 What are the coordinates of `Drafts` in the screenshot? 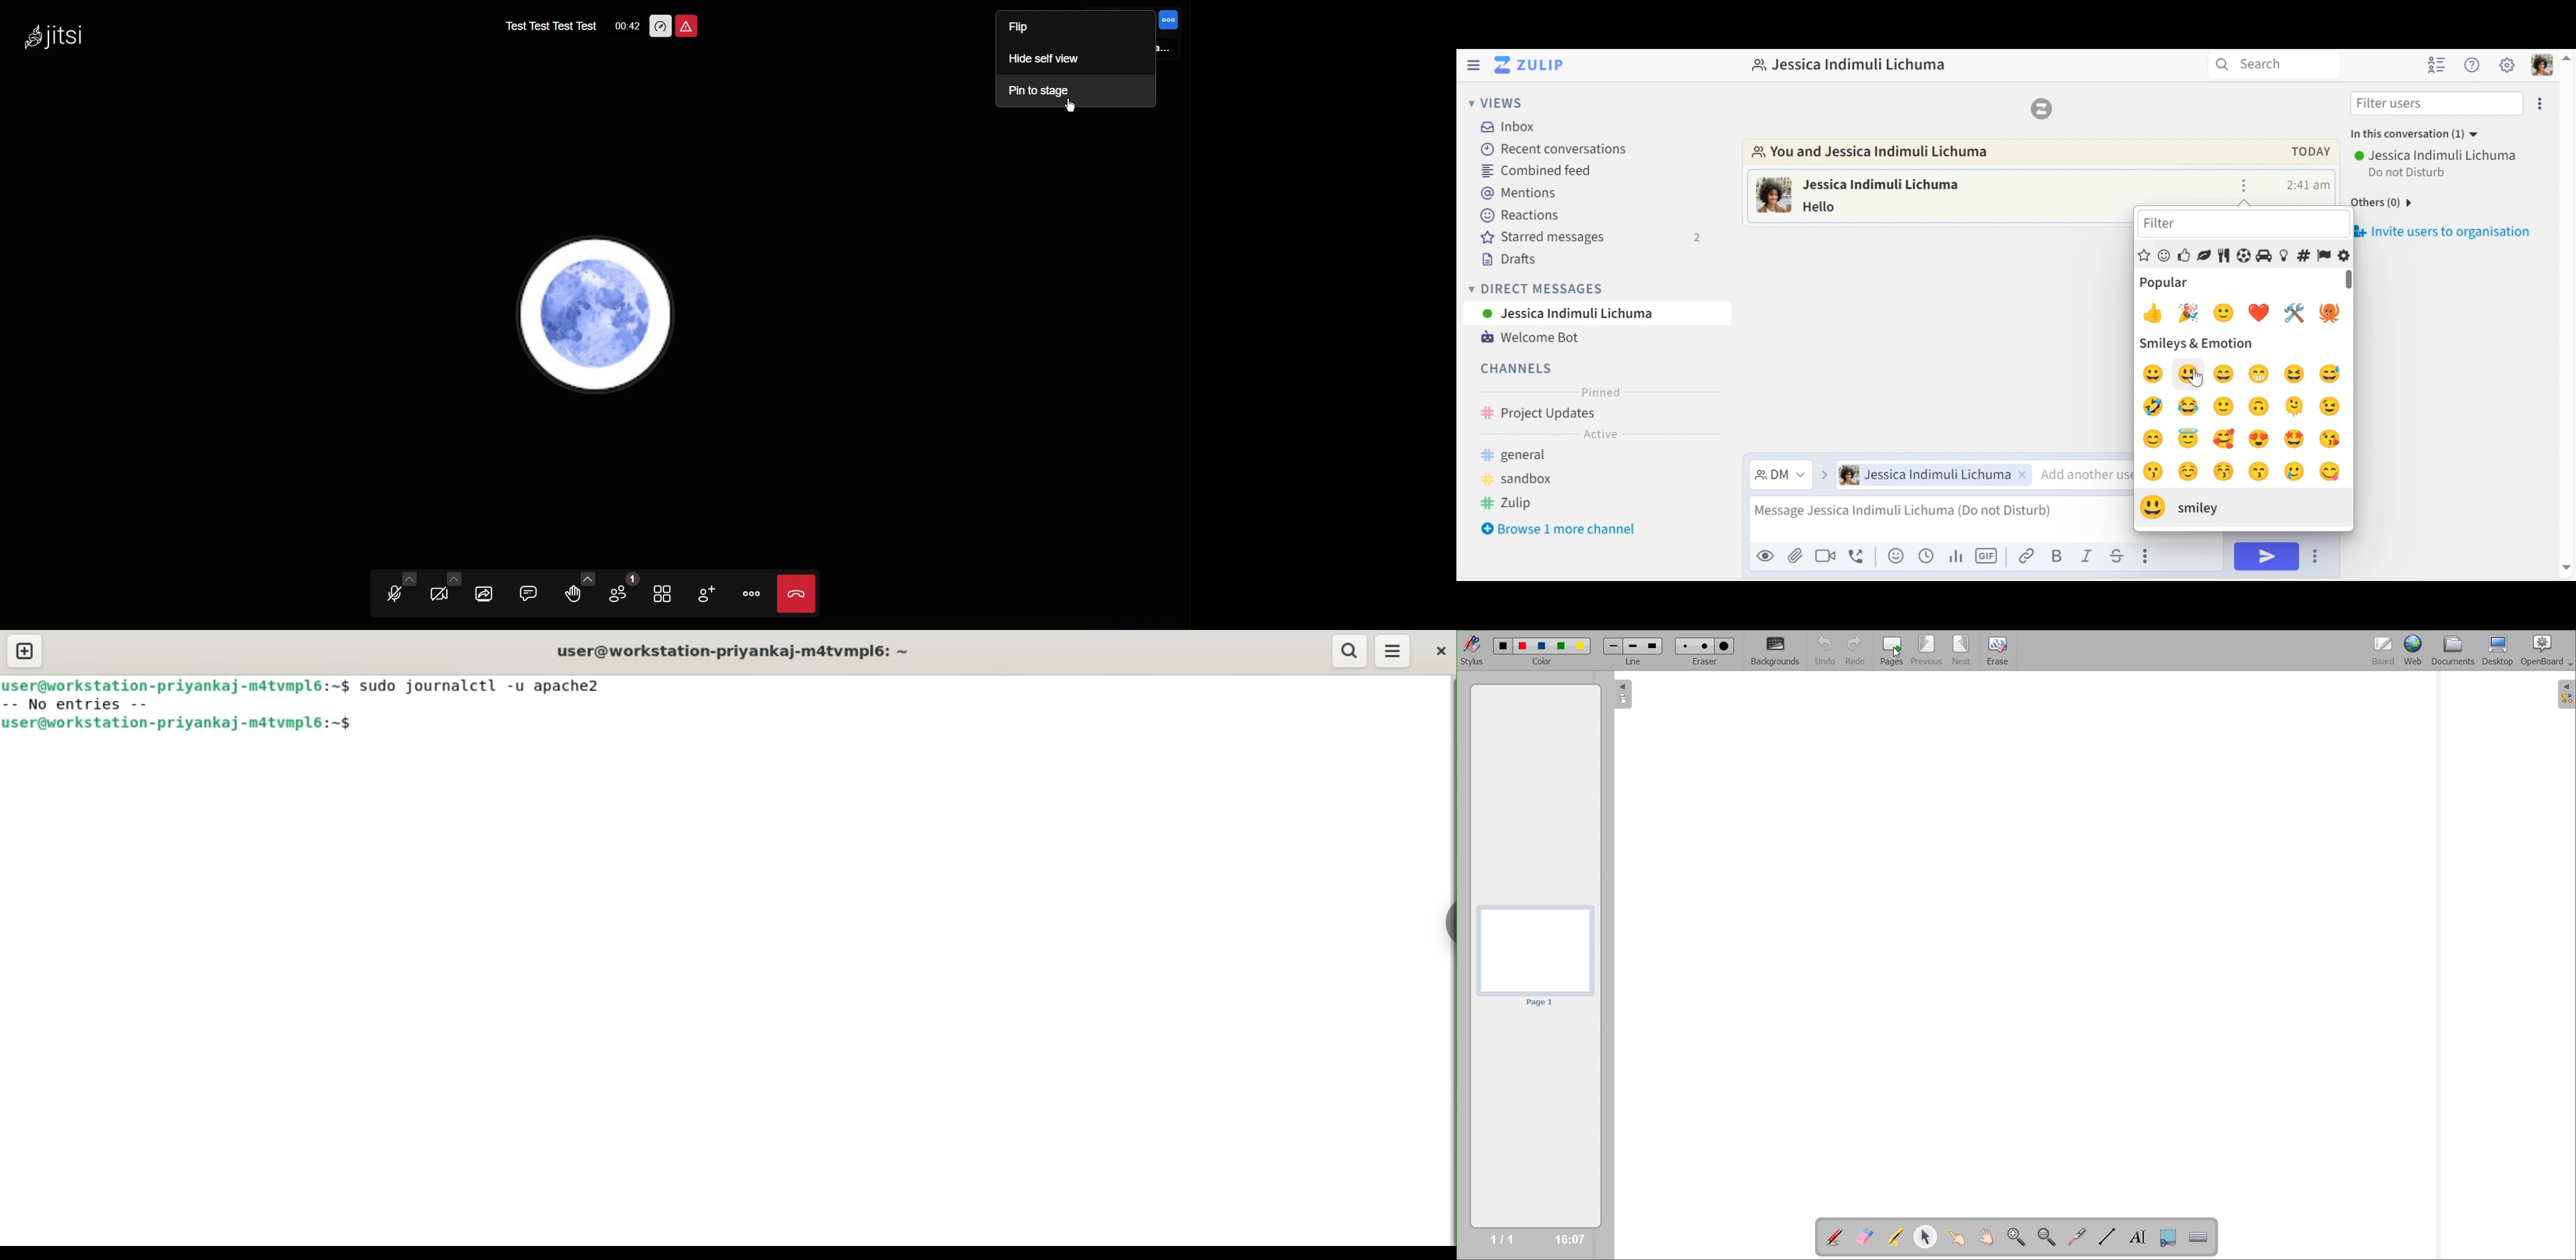 It's located at (1507, 260).